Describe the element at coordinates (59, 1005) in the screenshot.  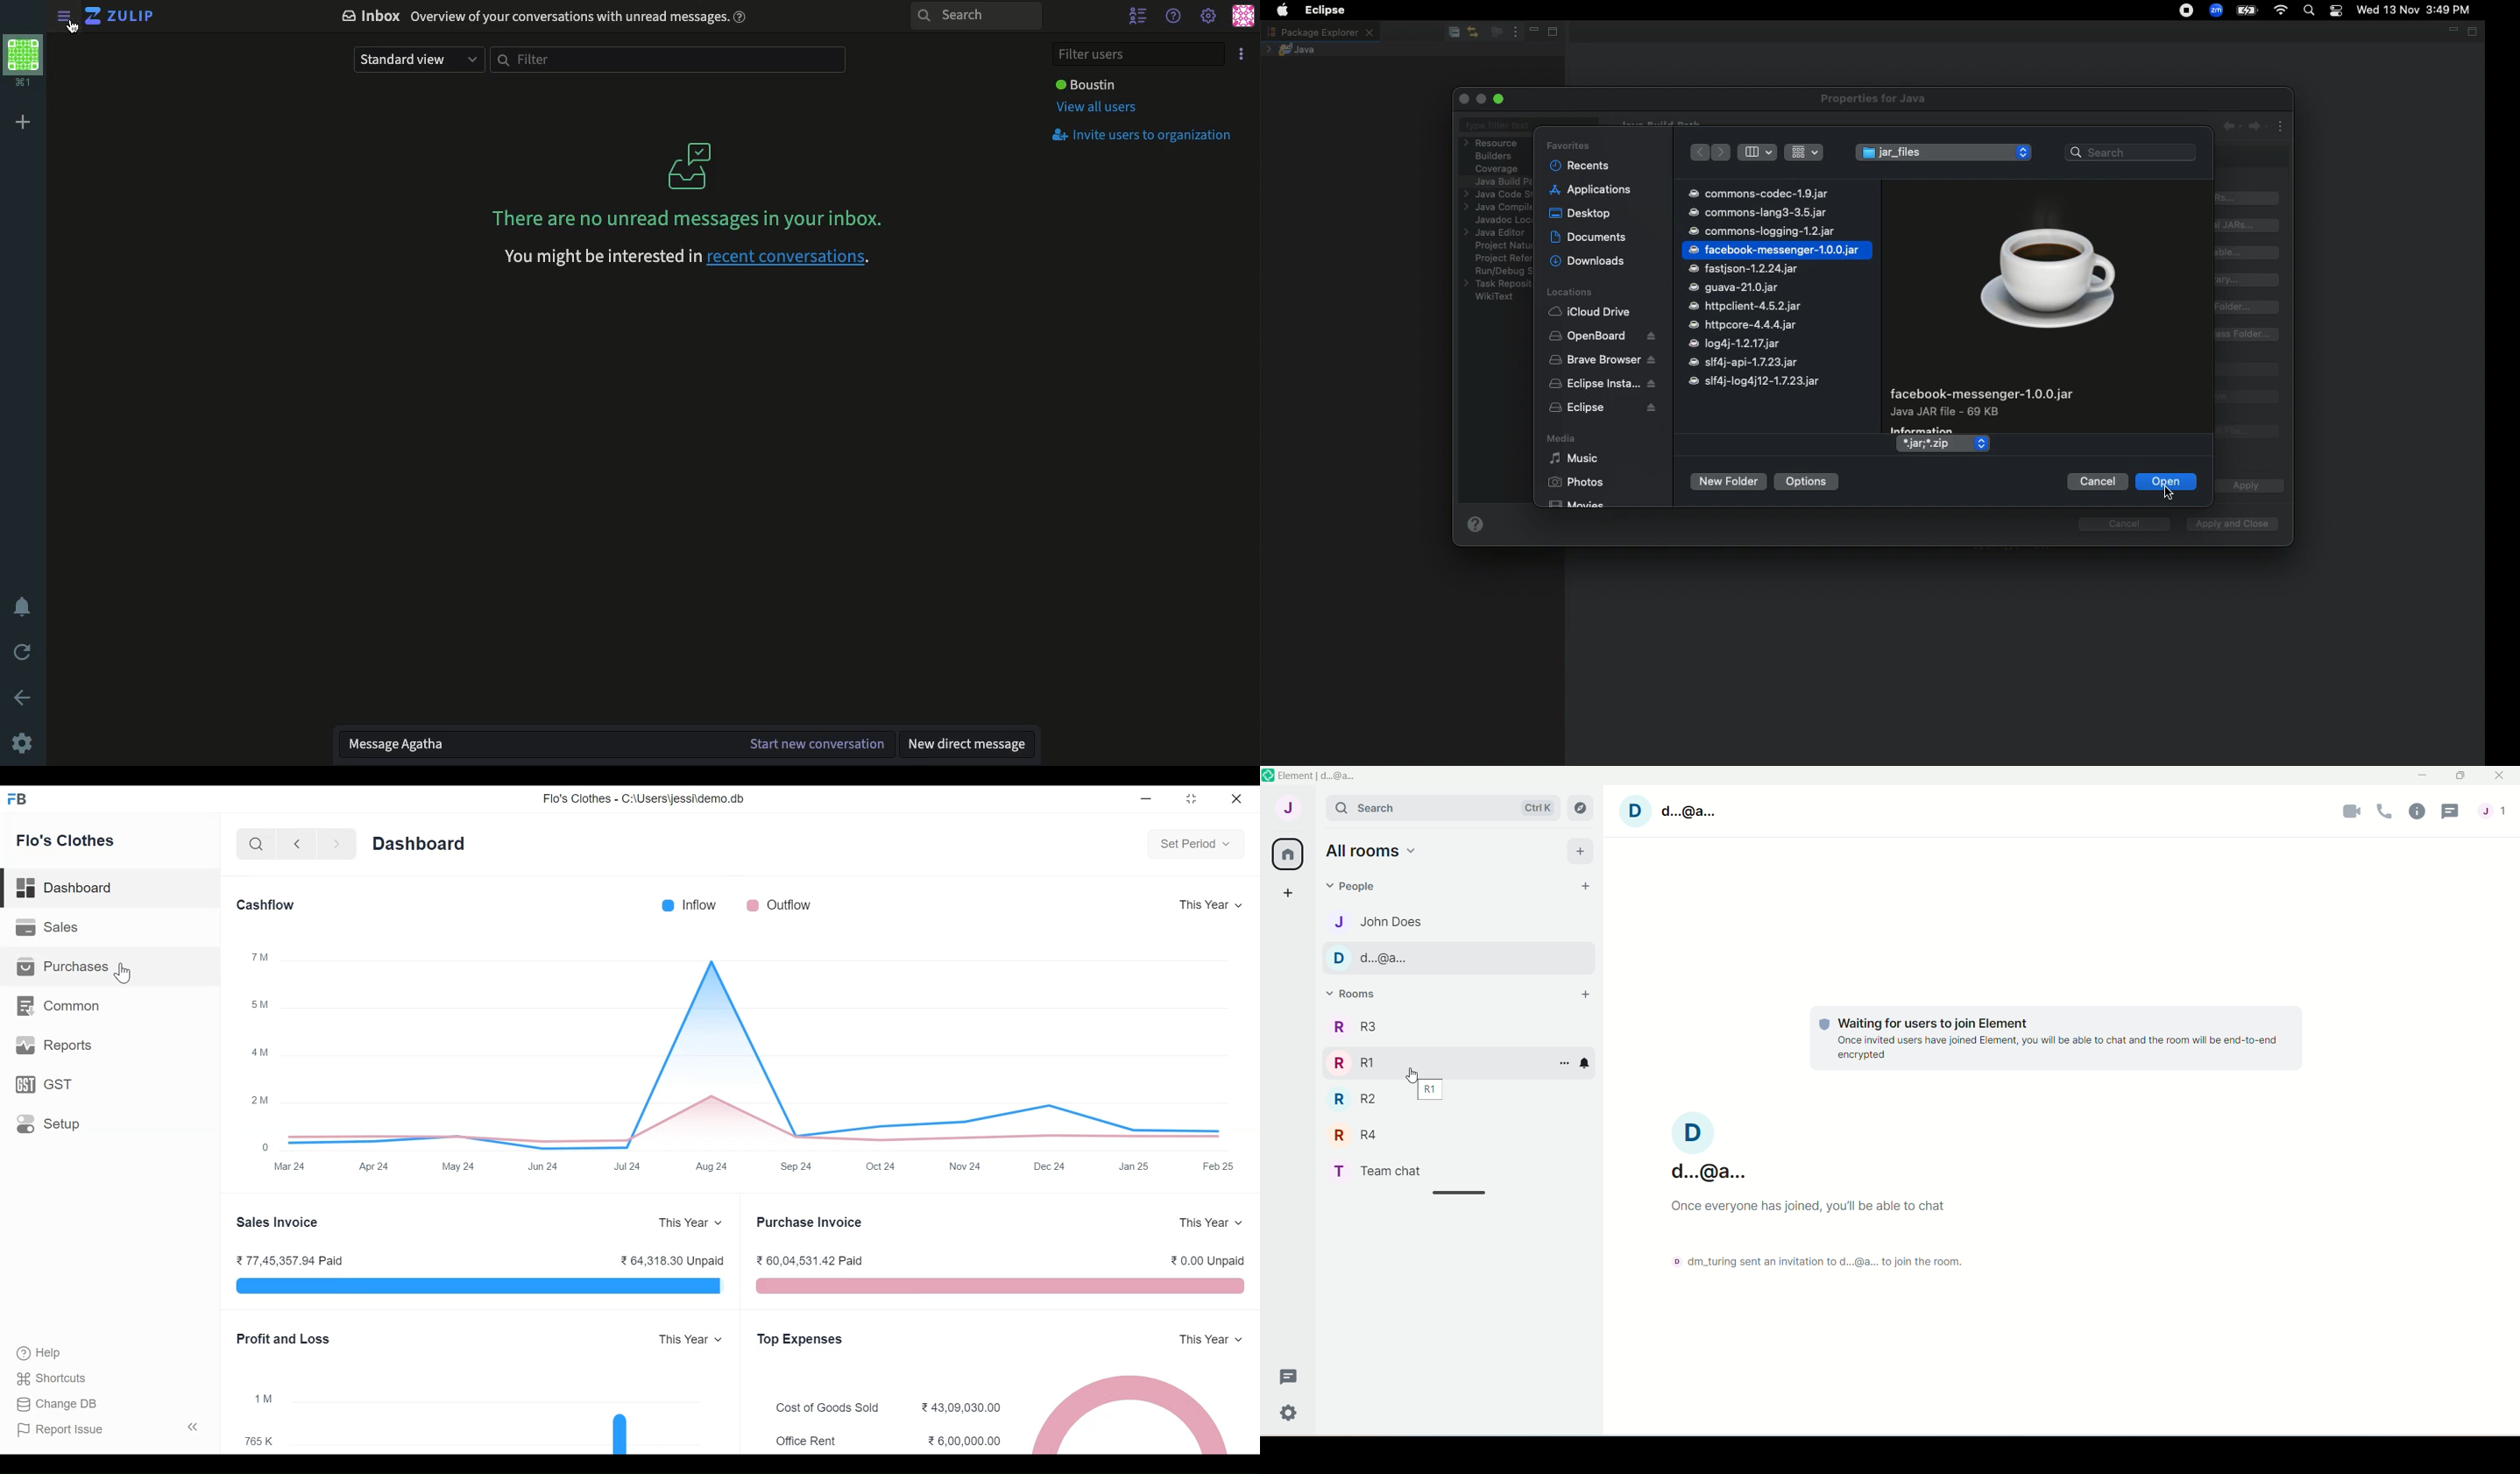
I see `Common` at that location.